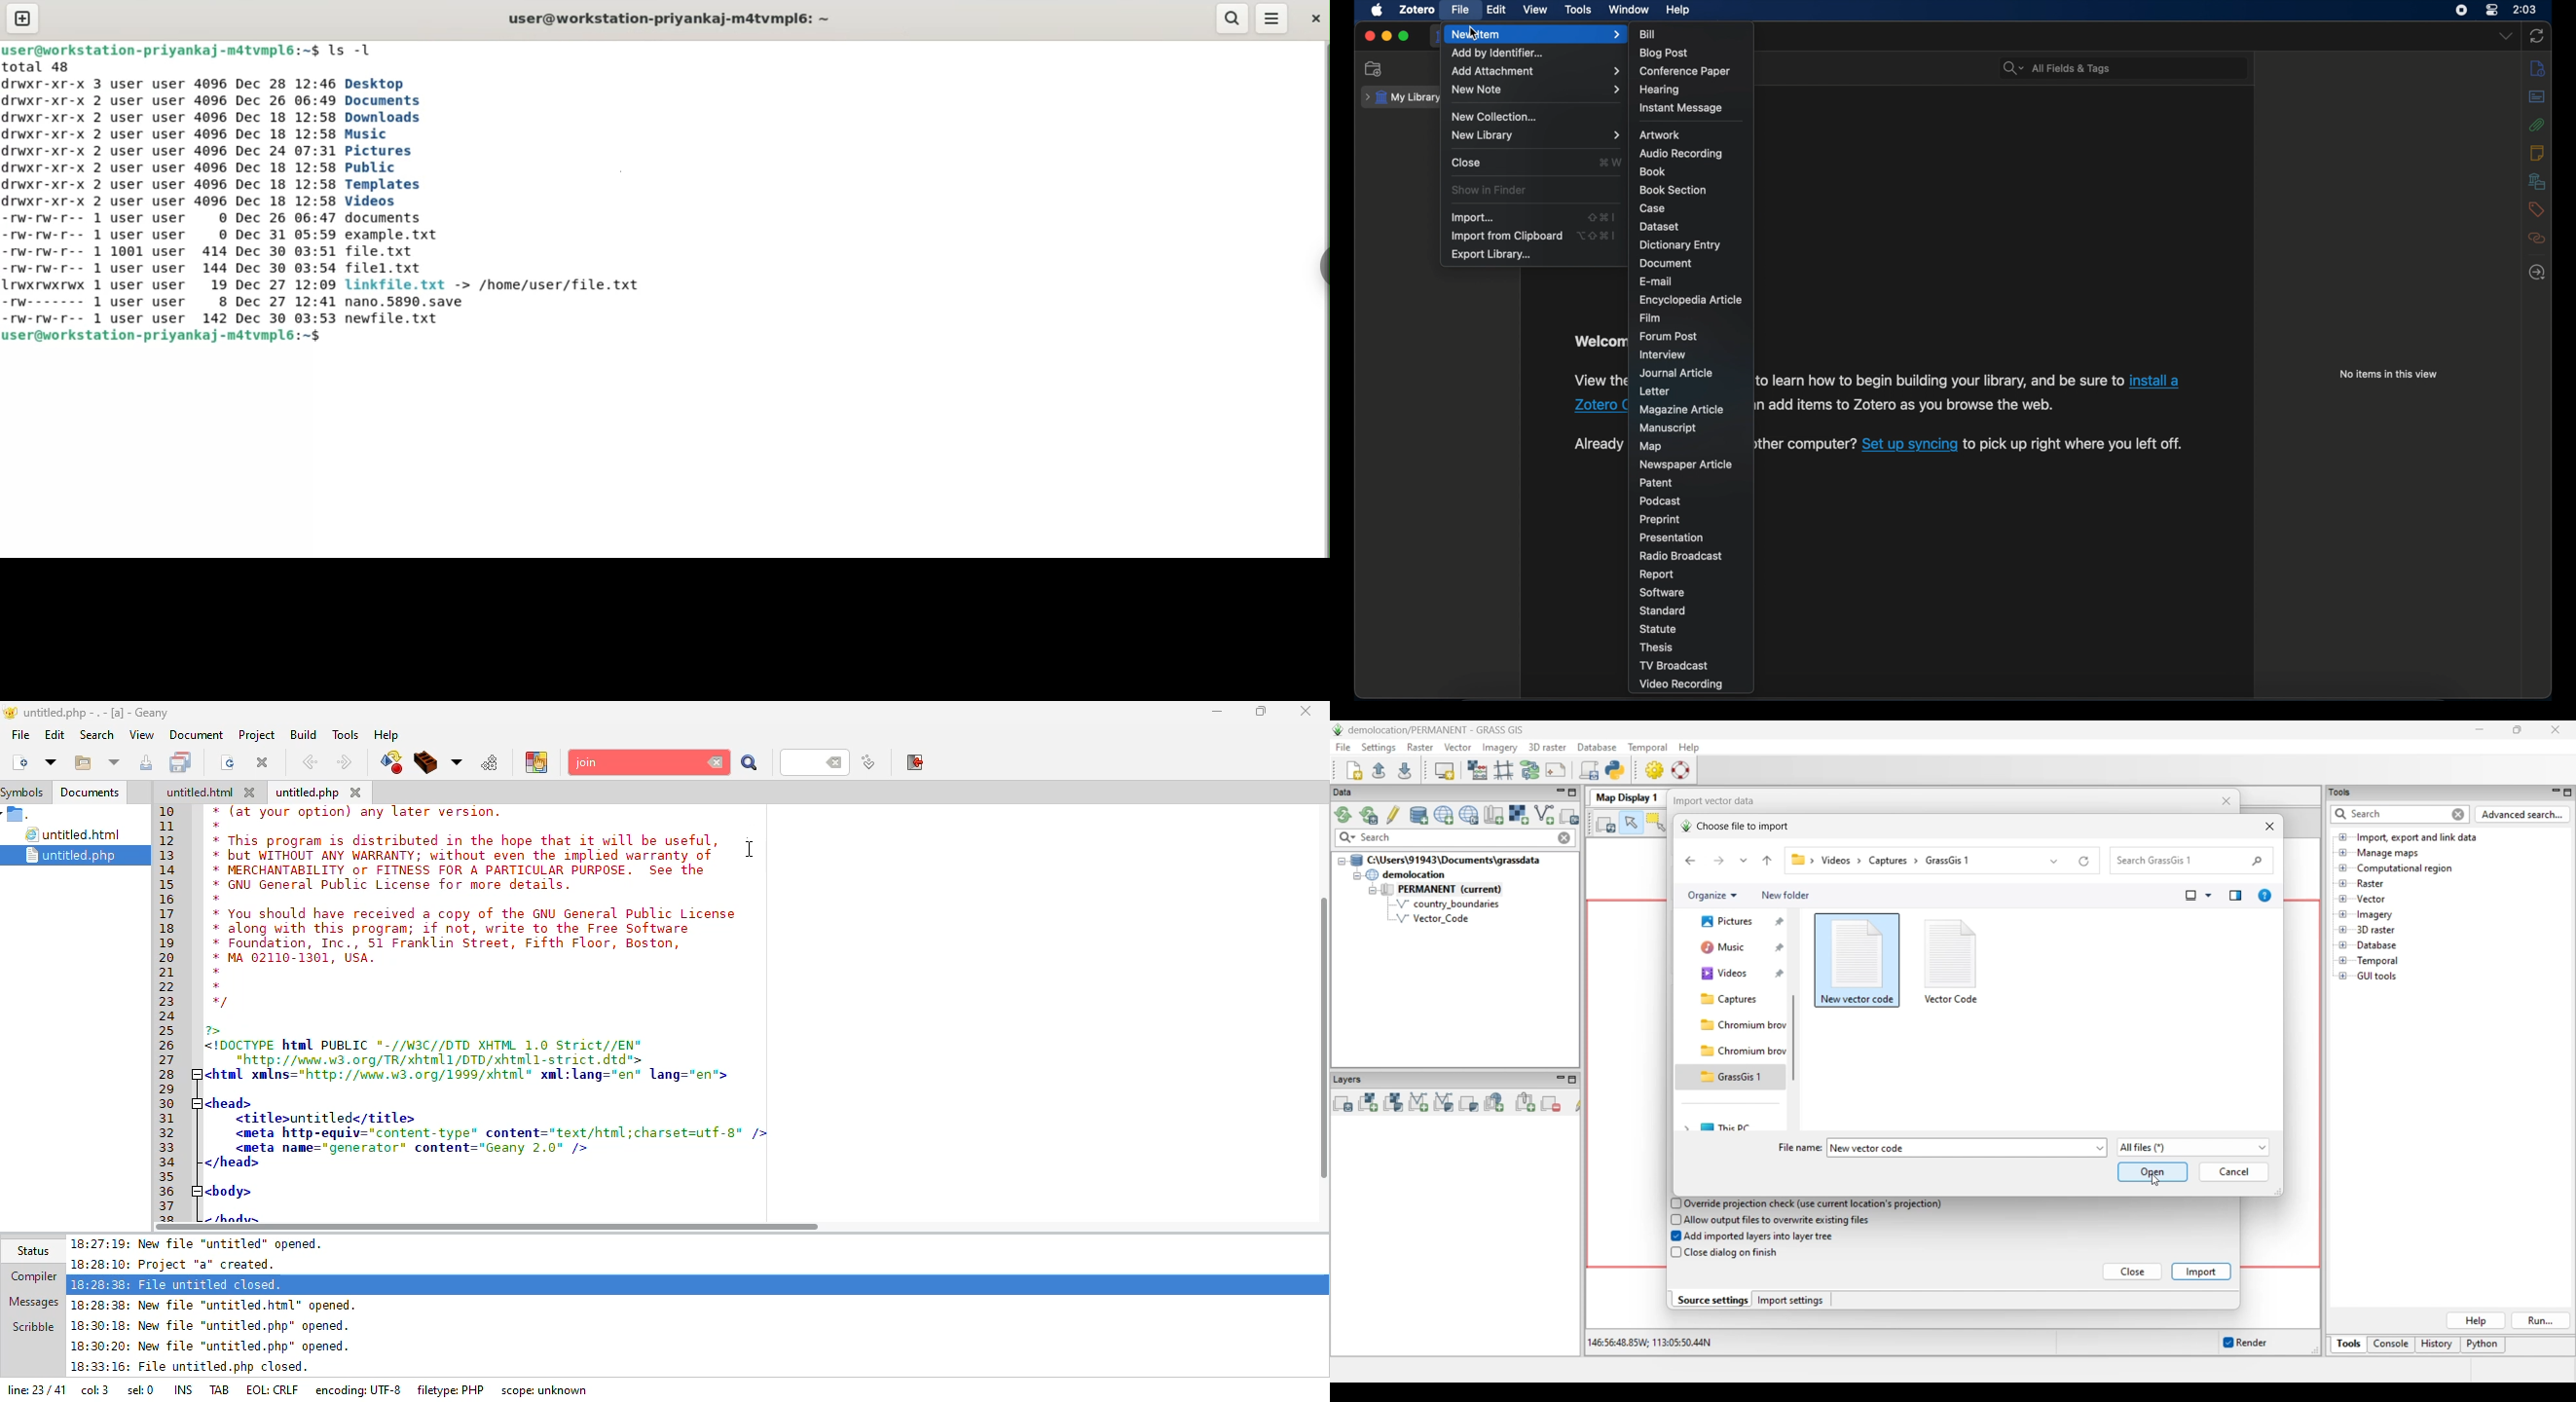 This screenshot has width=2576, height=1428. Describe the element at coordinates (1506, 236) in the screenshot. I see `import from clipboard` at that location.